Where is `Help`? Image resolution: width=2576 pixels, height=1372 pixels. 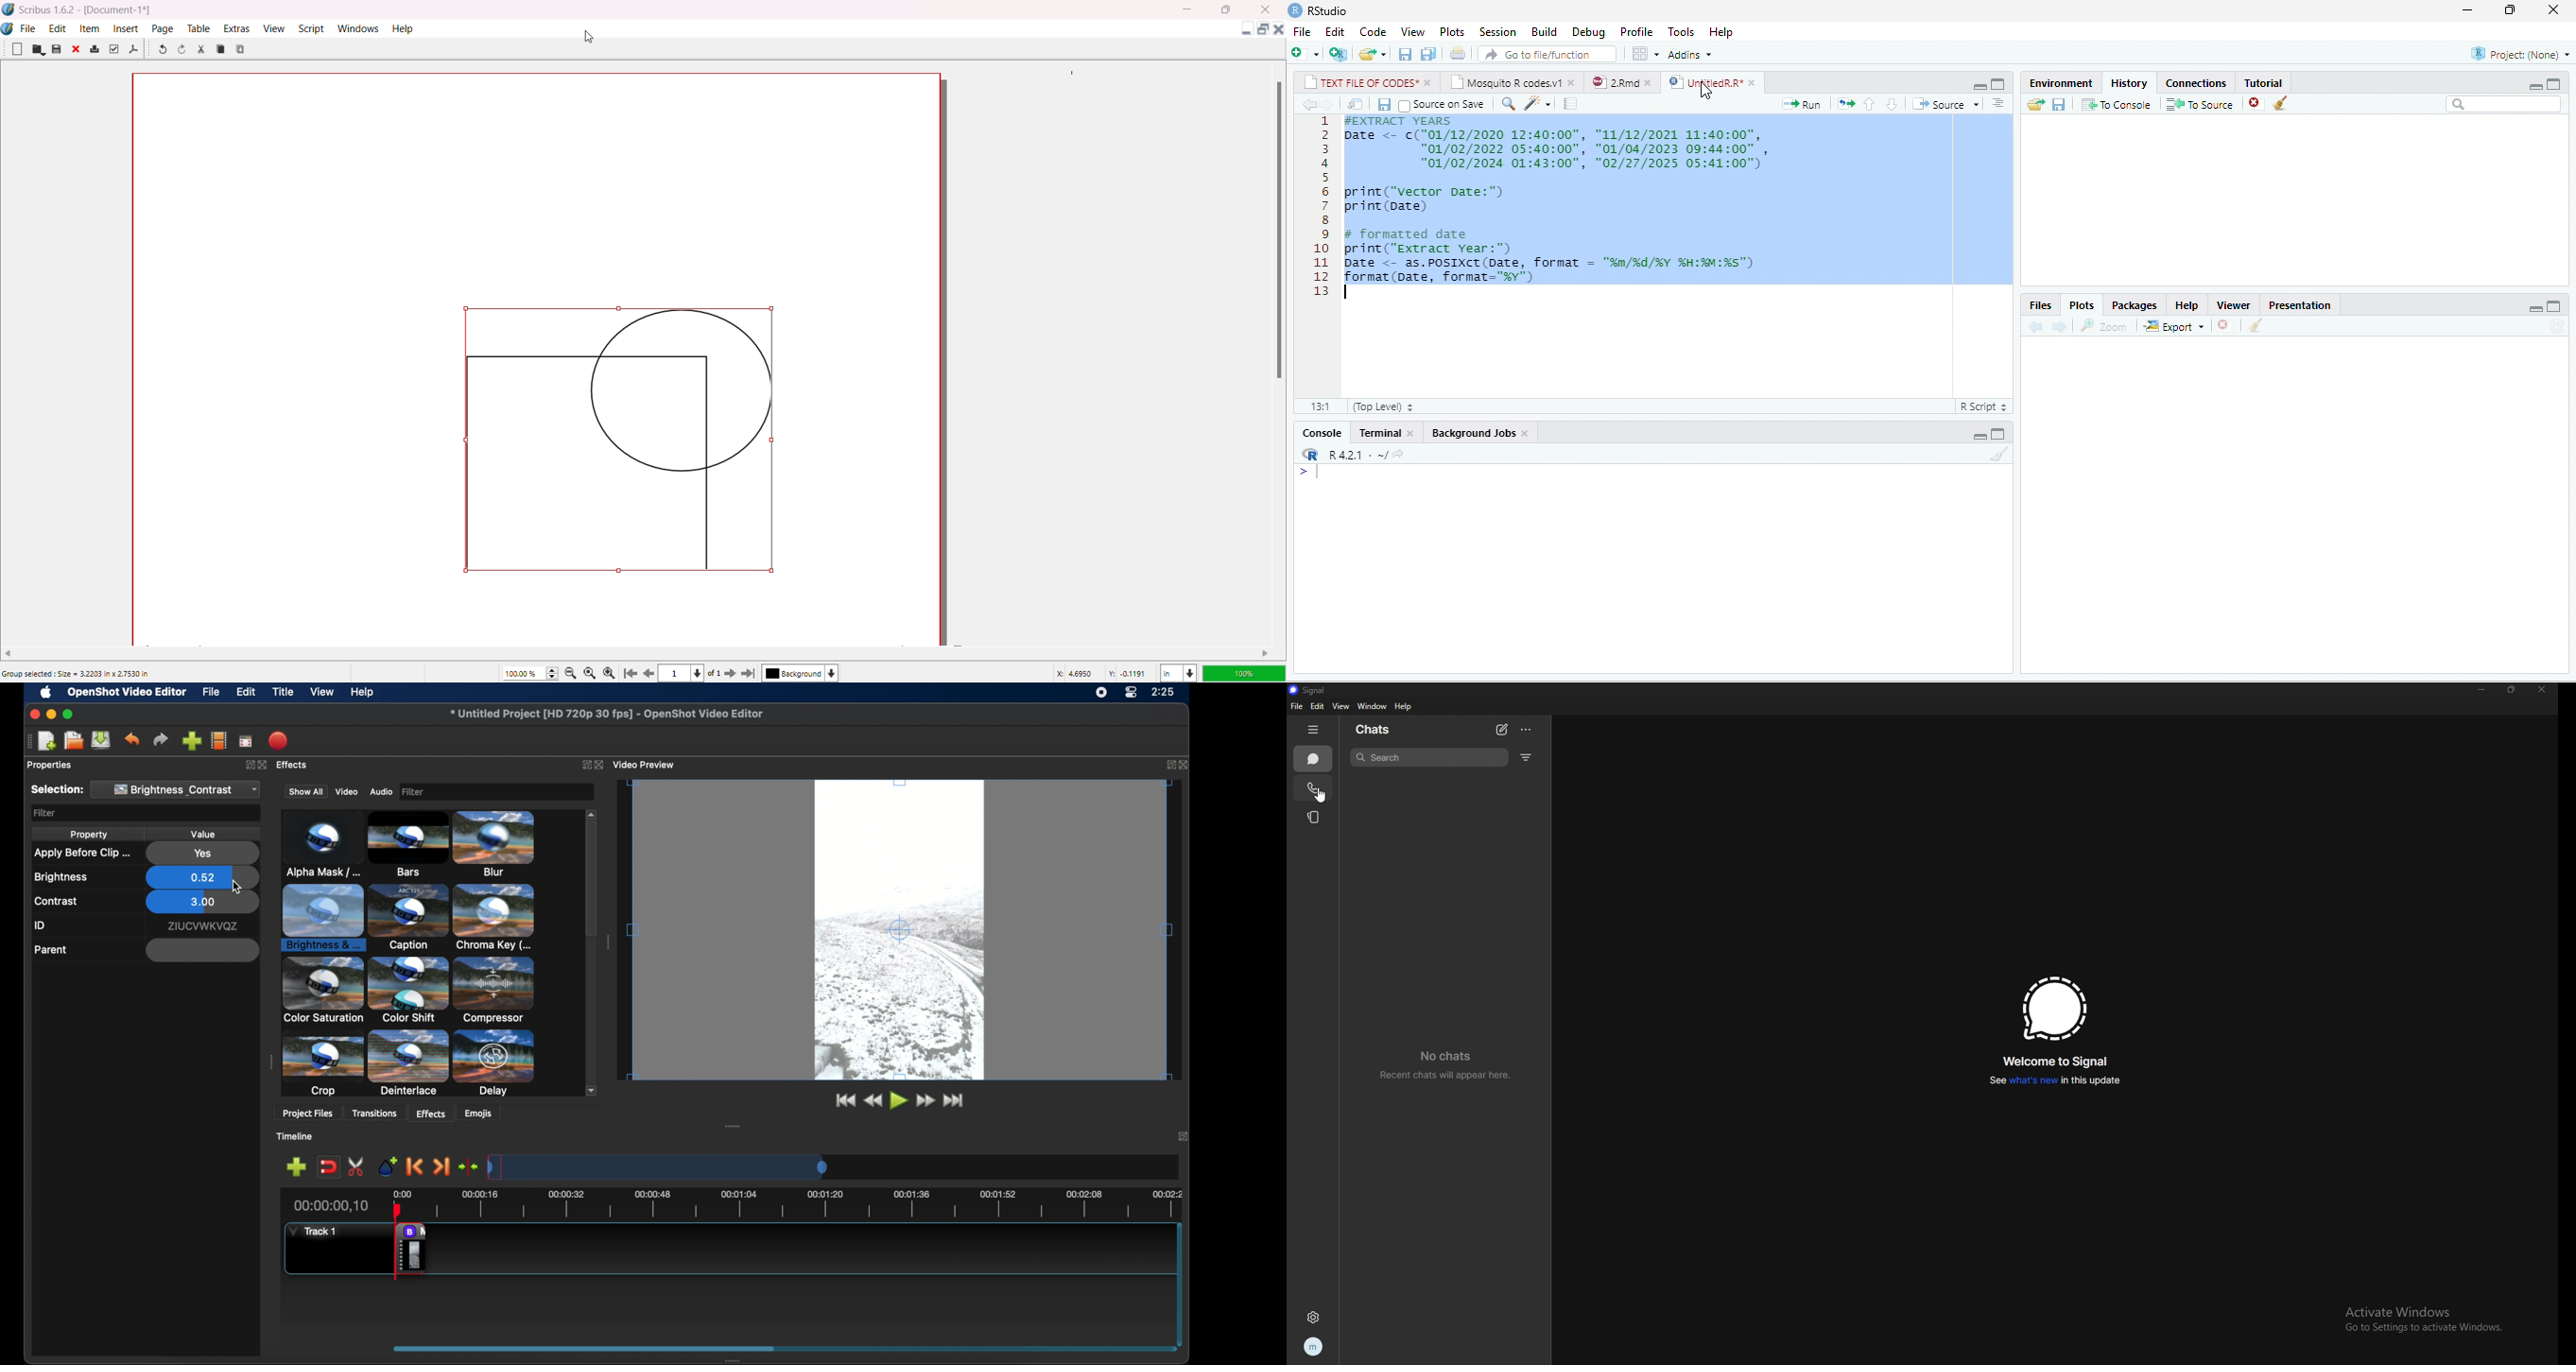
Help is located at coordinates (2187, 305).